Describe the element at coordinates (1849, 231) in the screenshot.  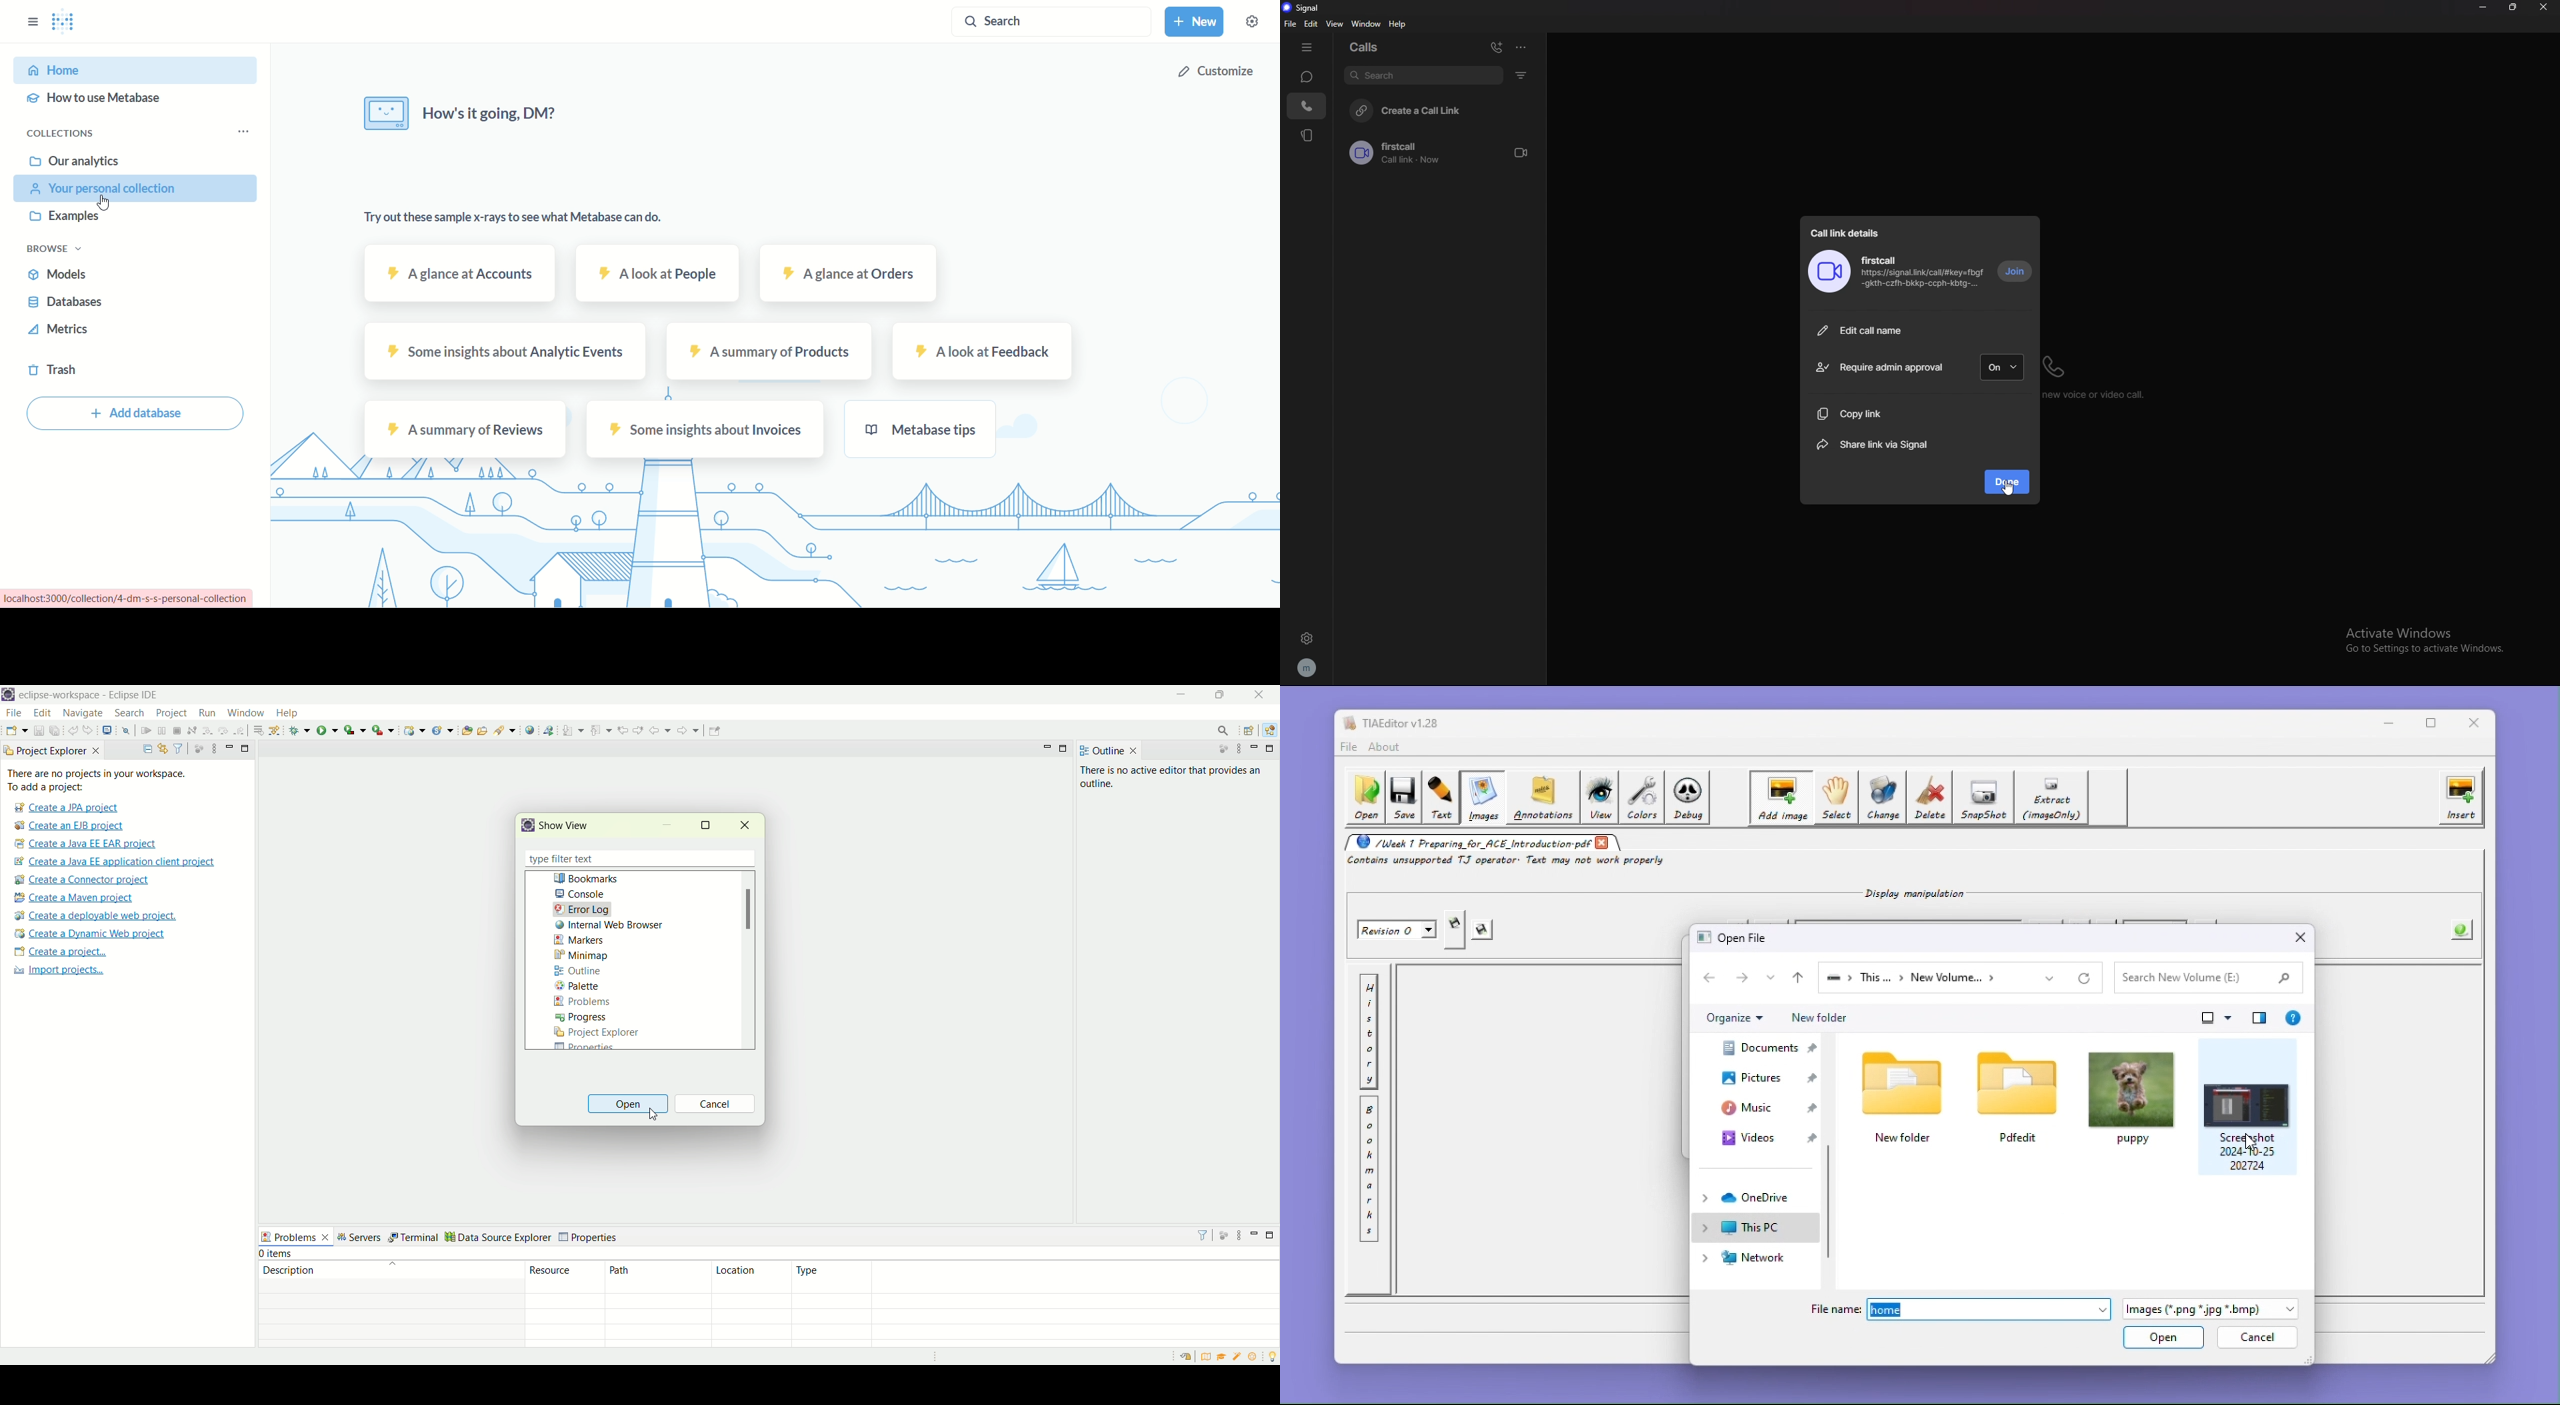
I see `call link details` at that location.